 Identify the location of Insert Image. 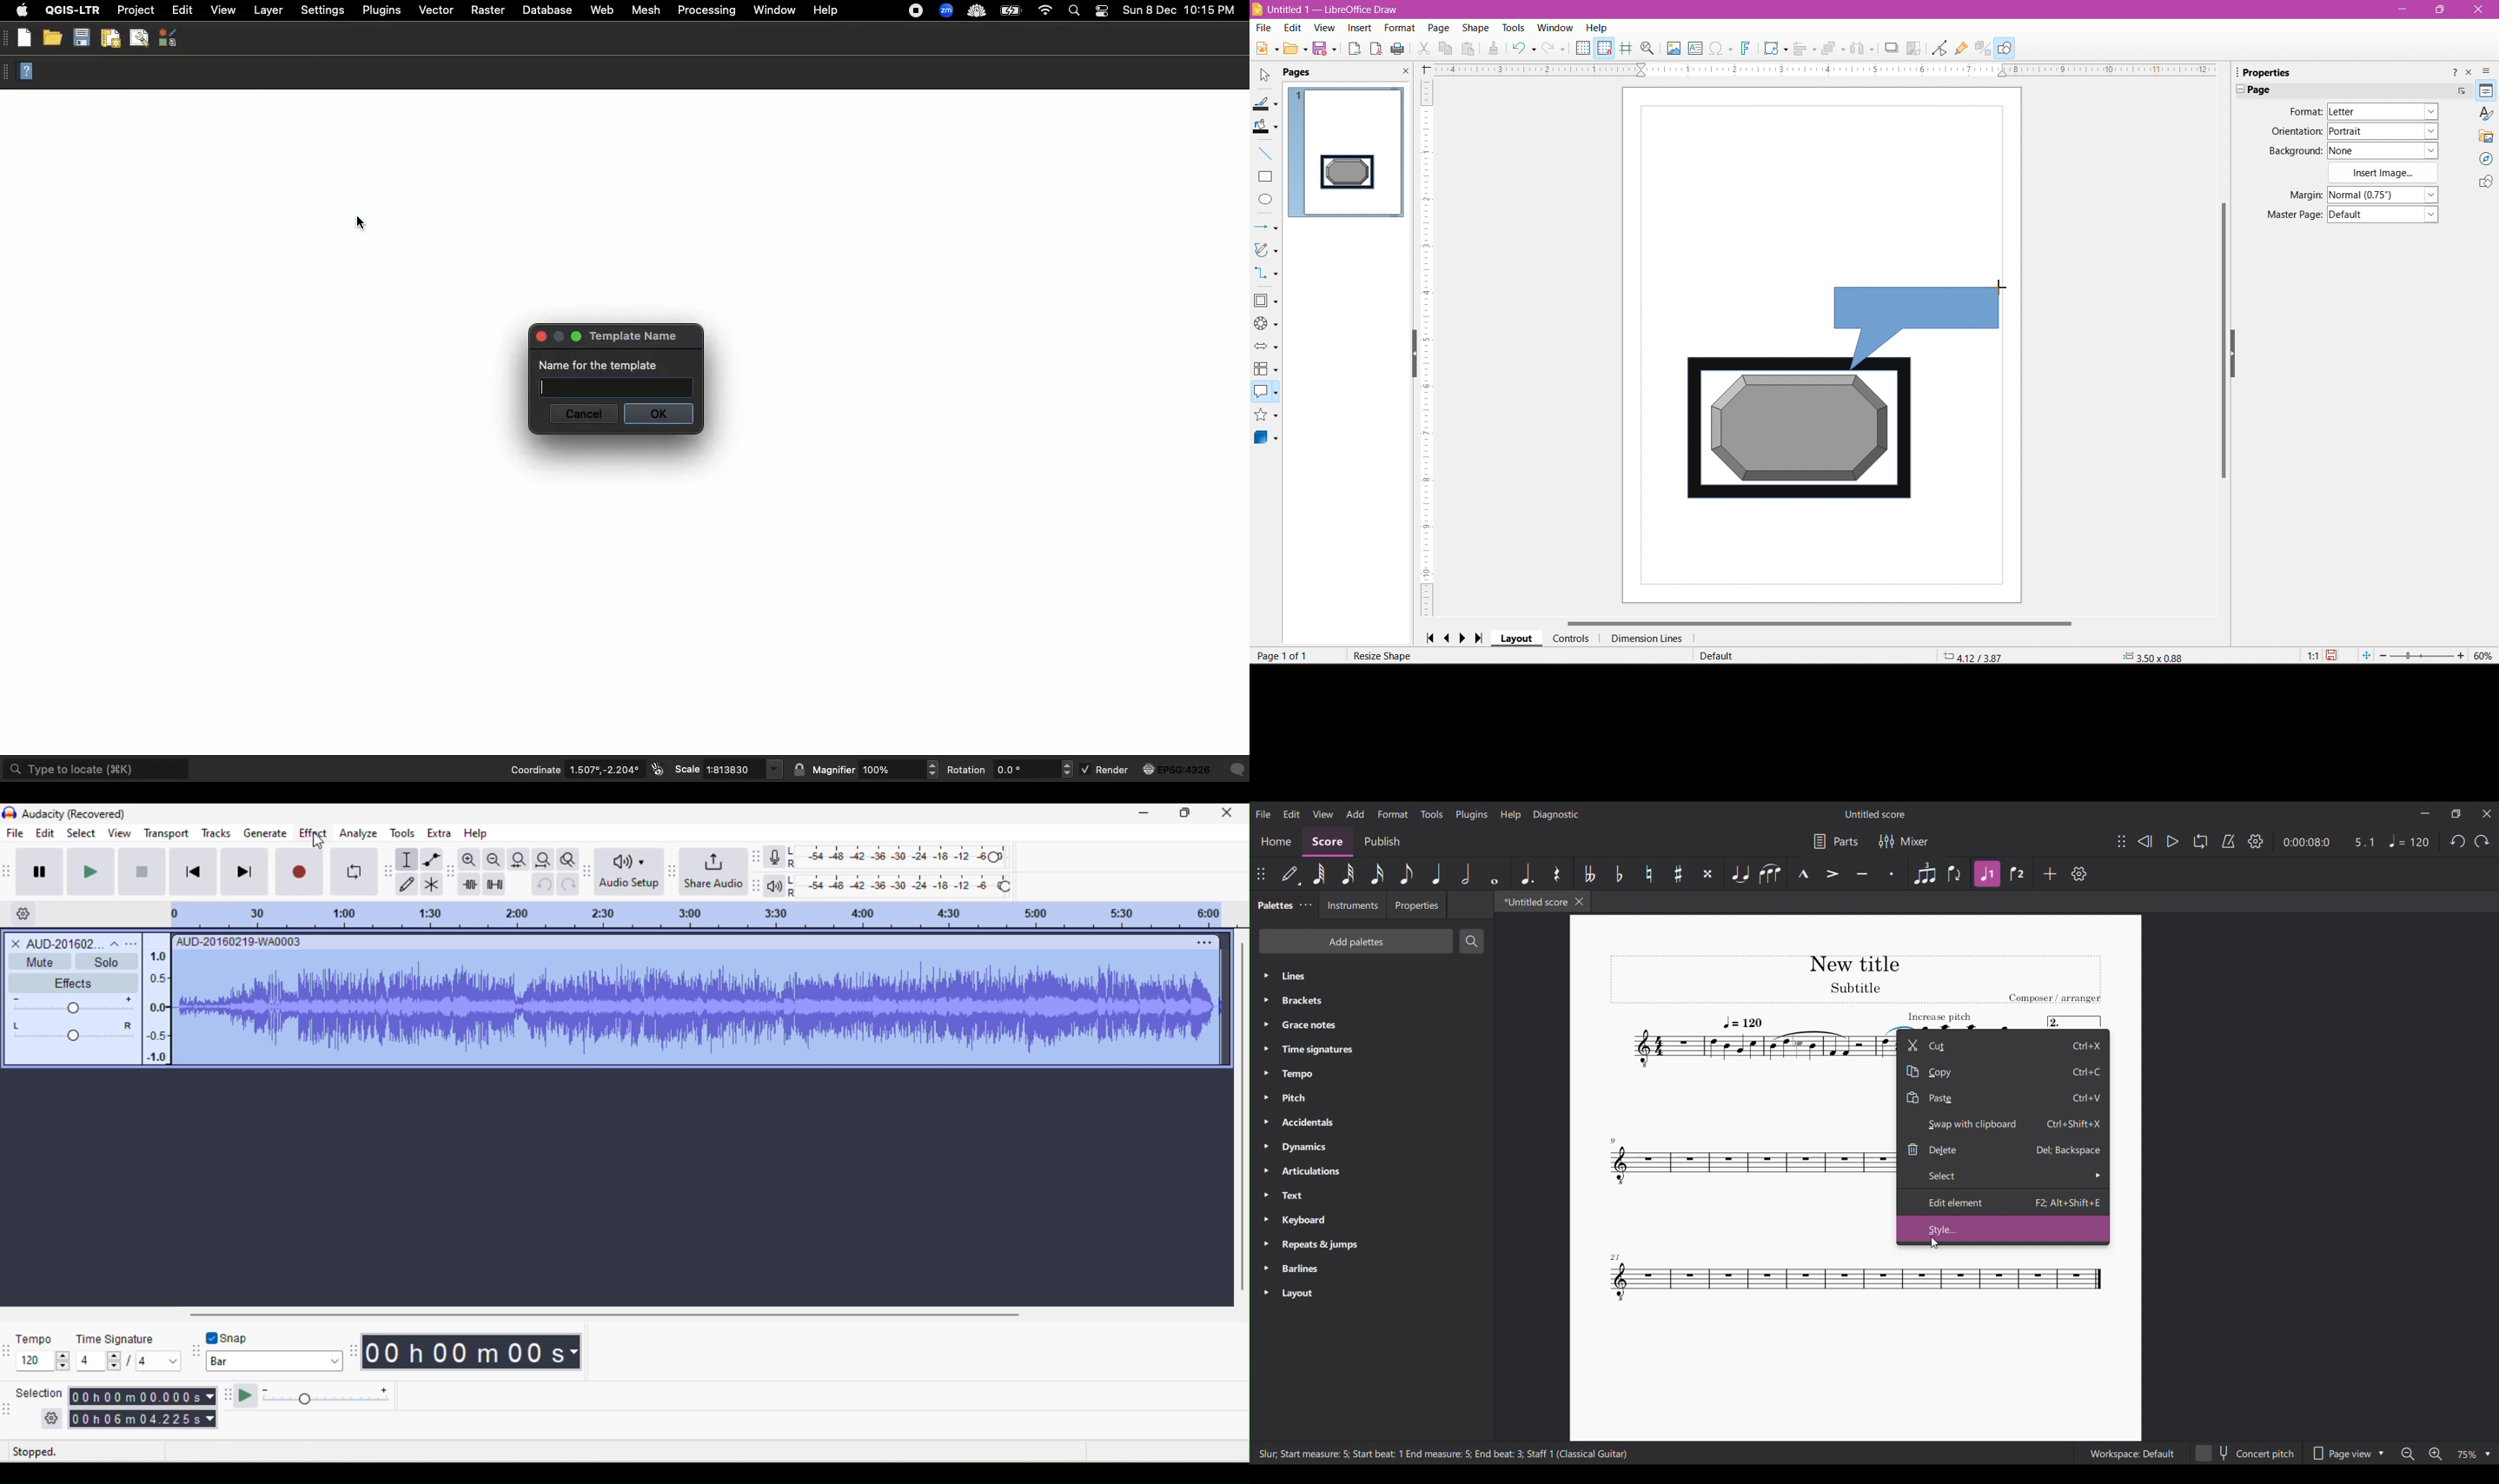
(1672, 48).